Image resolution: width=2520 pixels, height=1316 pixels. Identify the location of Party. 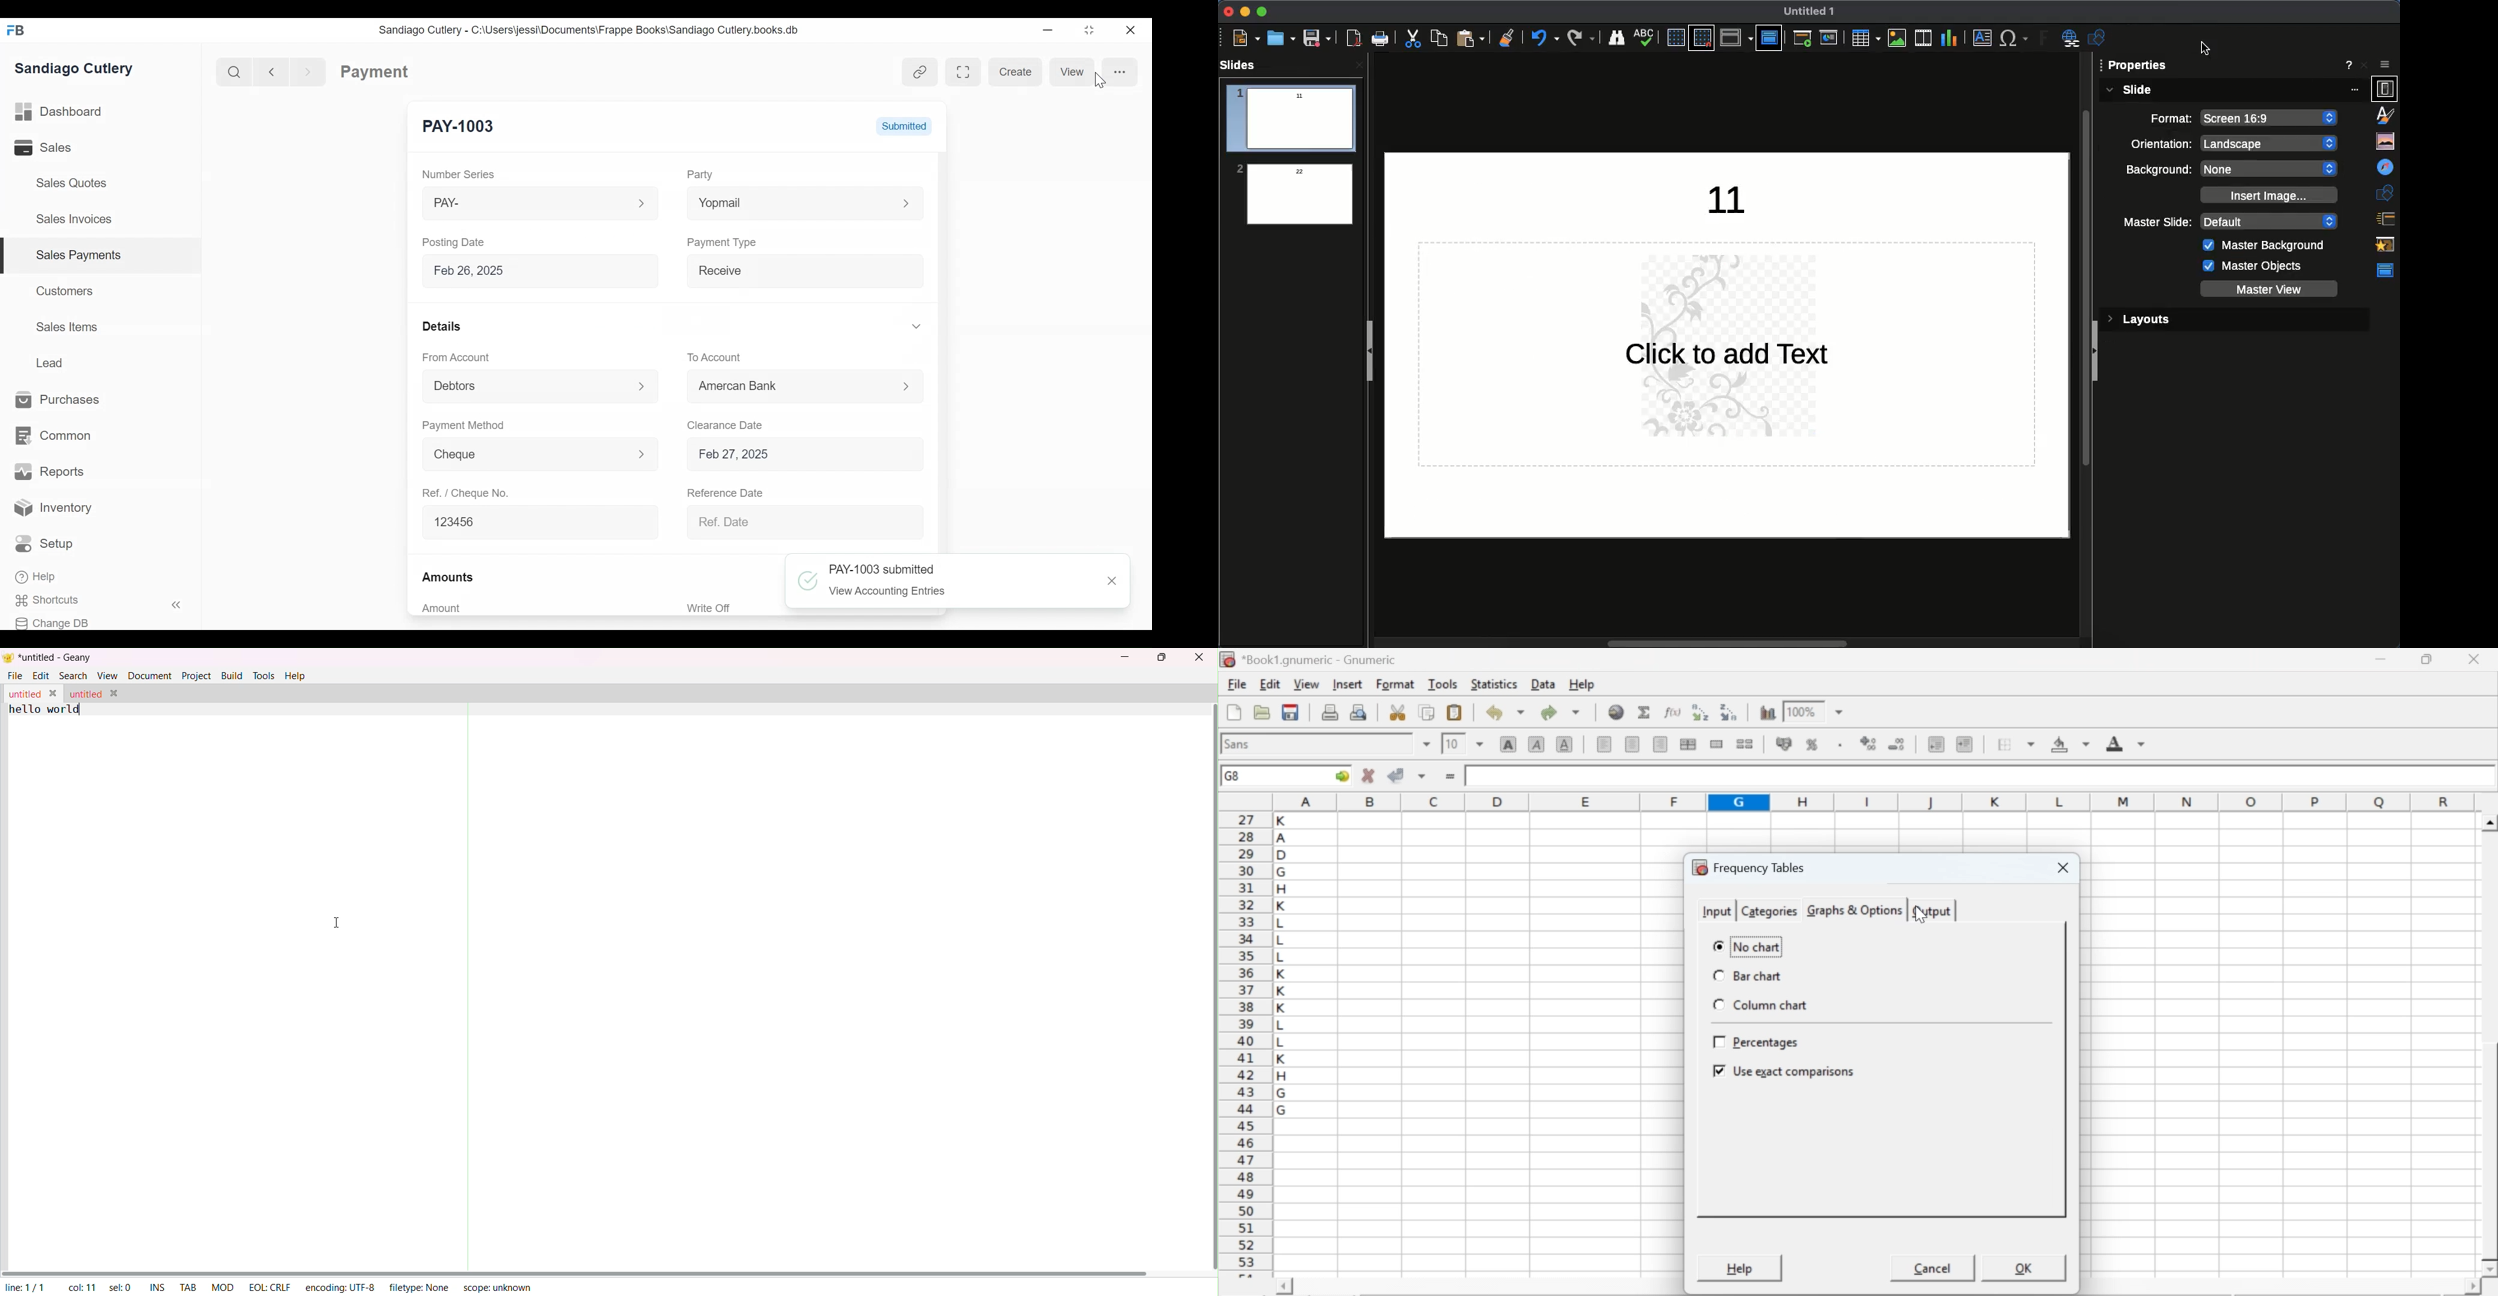
(701, 174).